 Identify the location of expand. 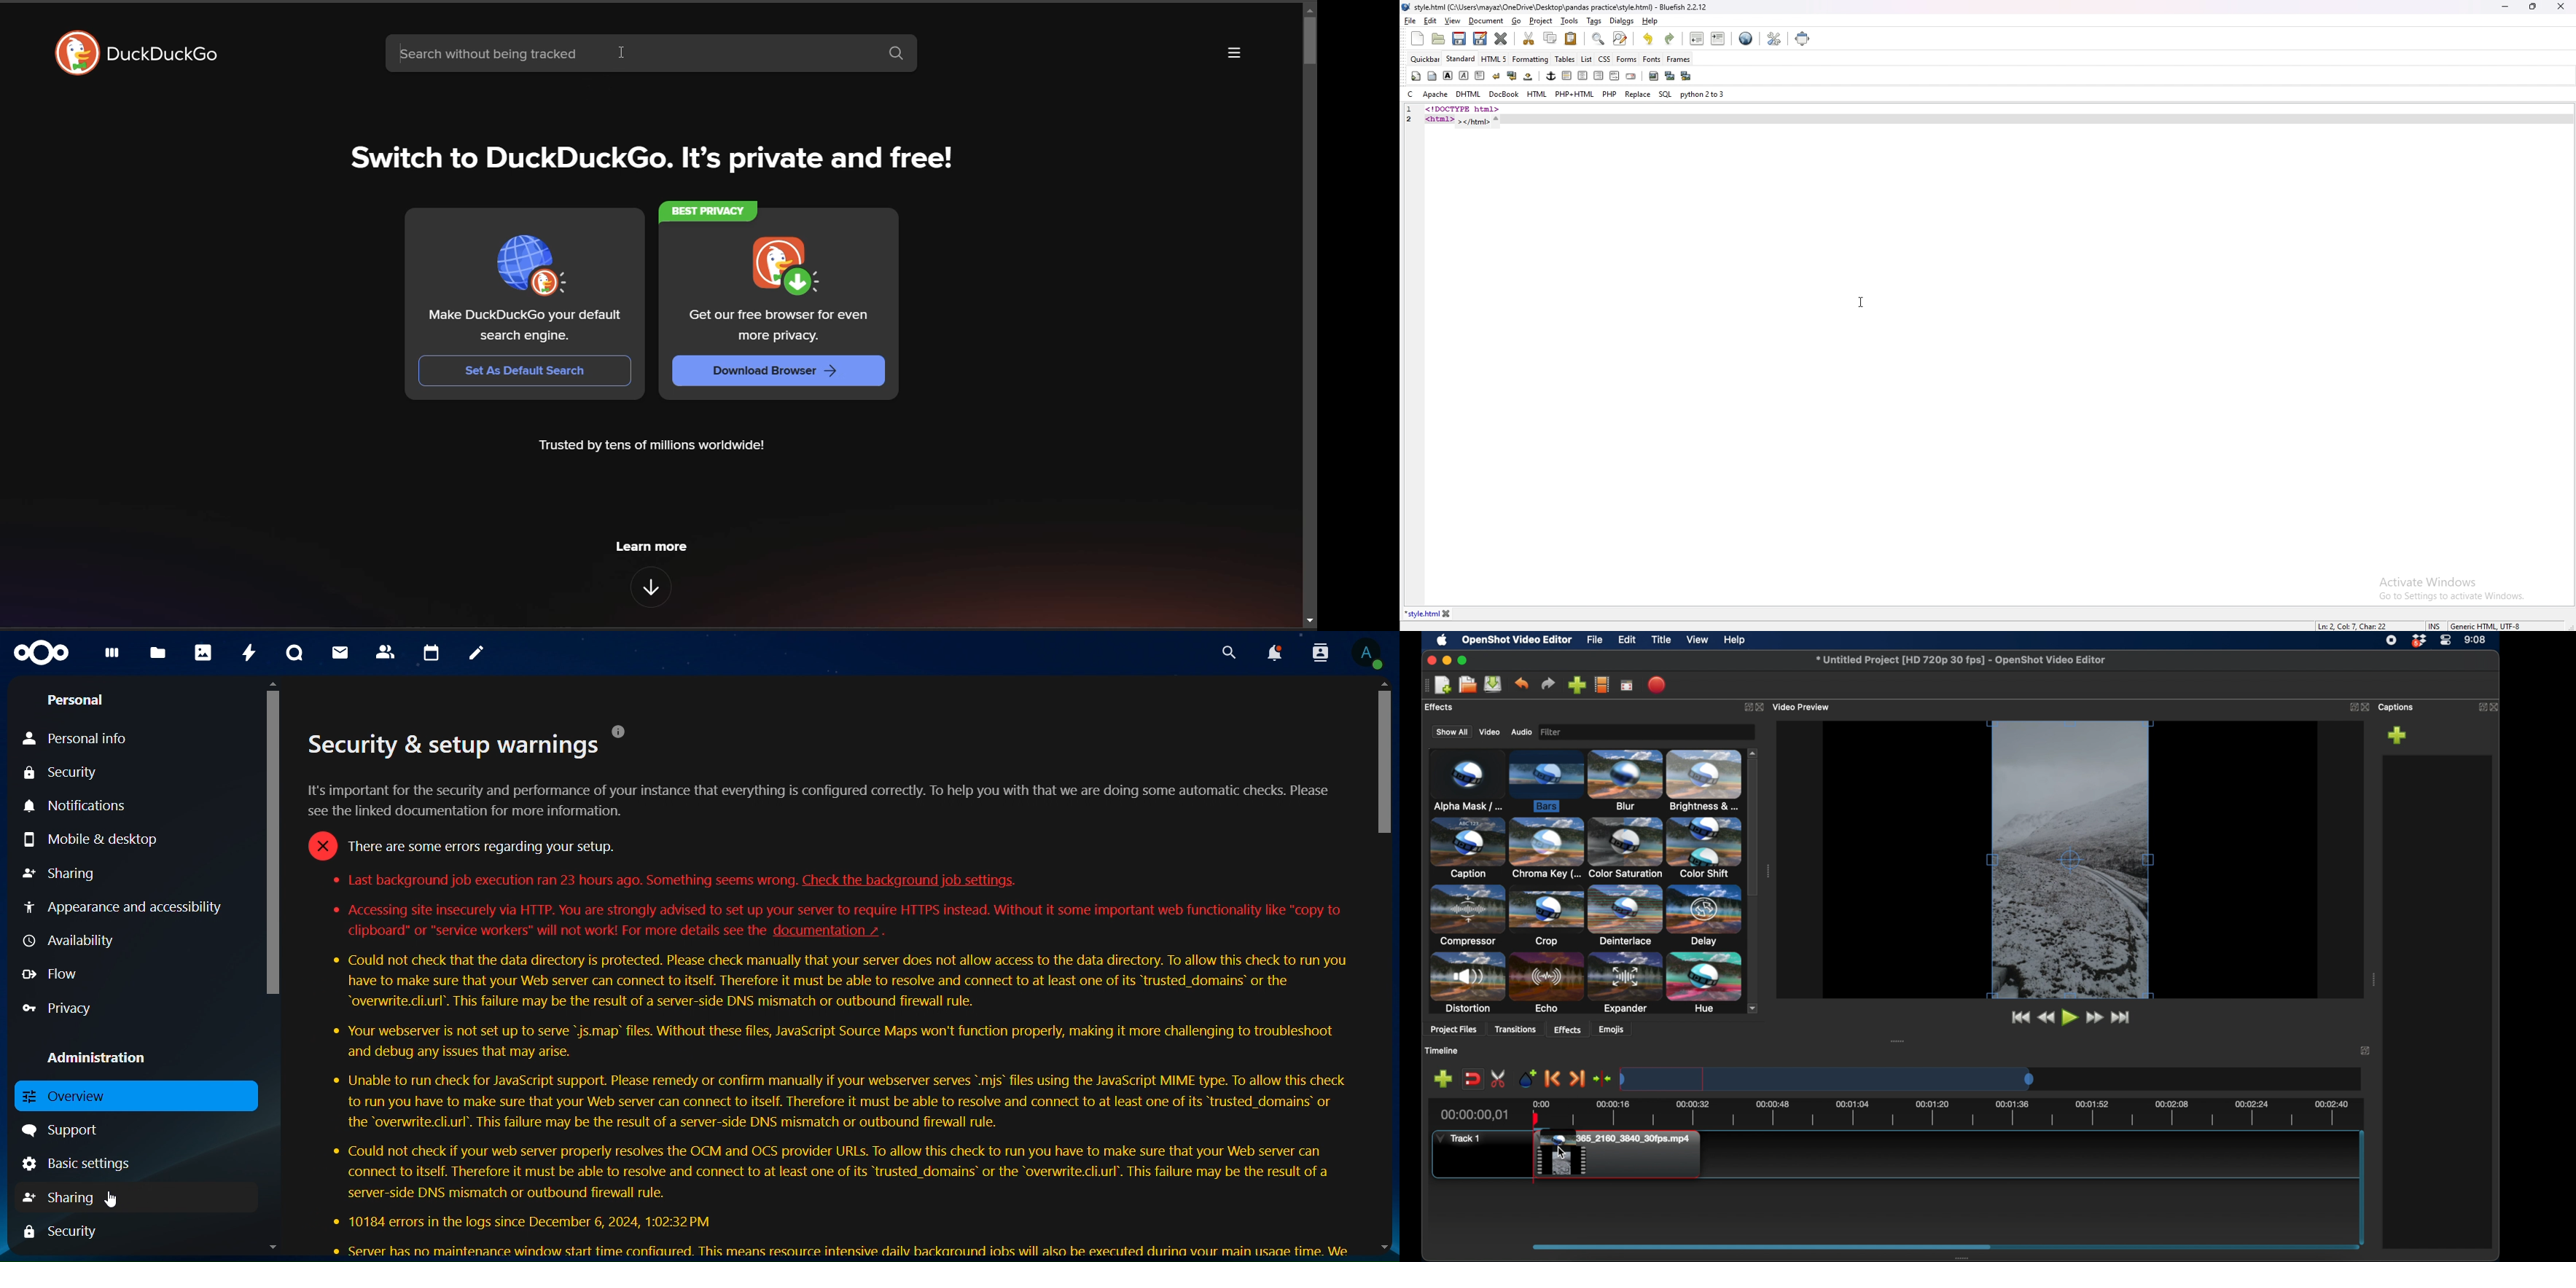
(2480, 706).